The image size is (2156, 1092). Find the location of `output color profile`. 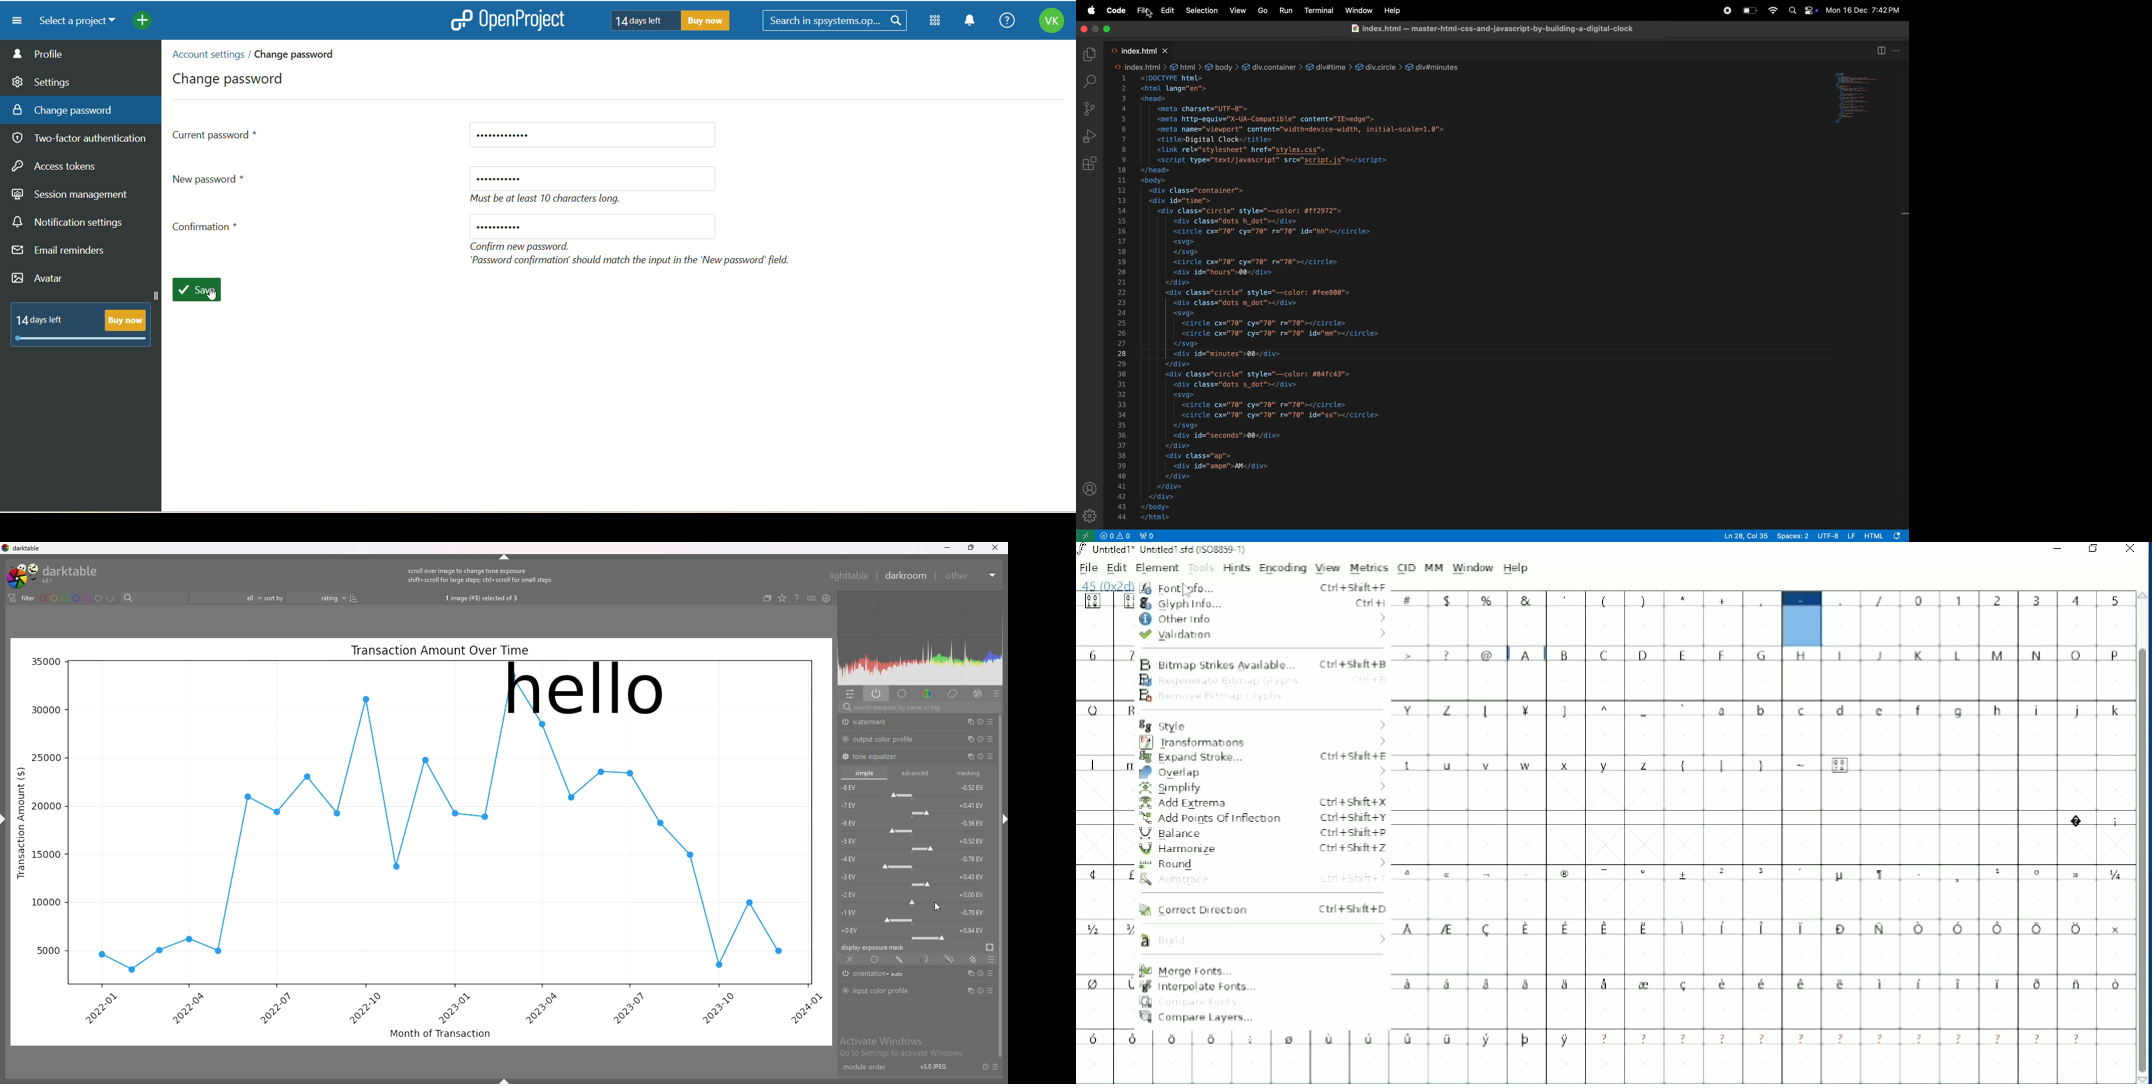

output color profile is located at coordinates (887, 740).